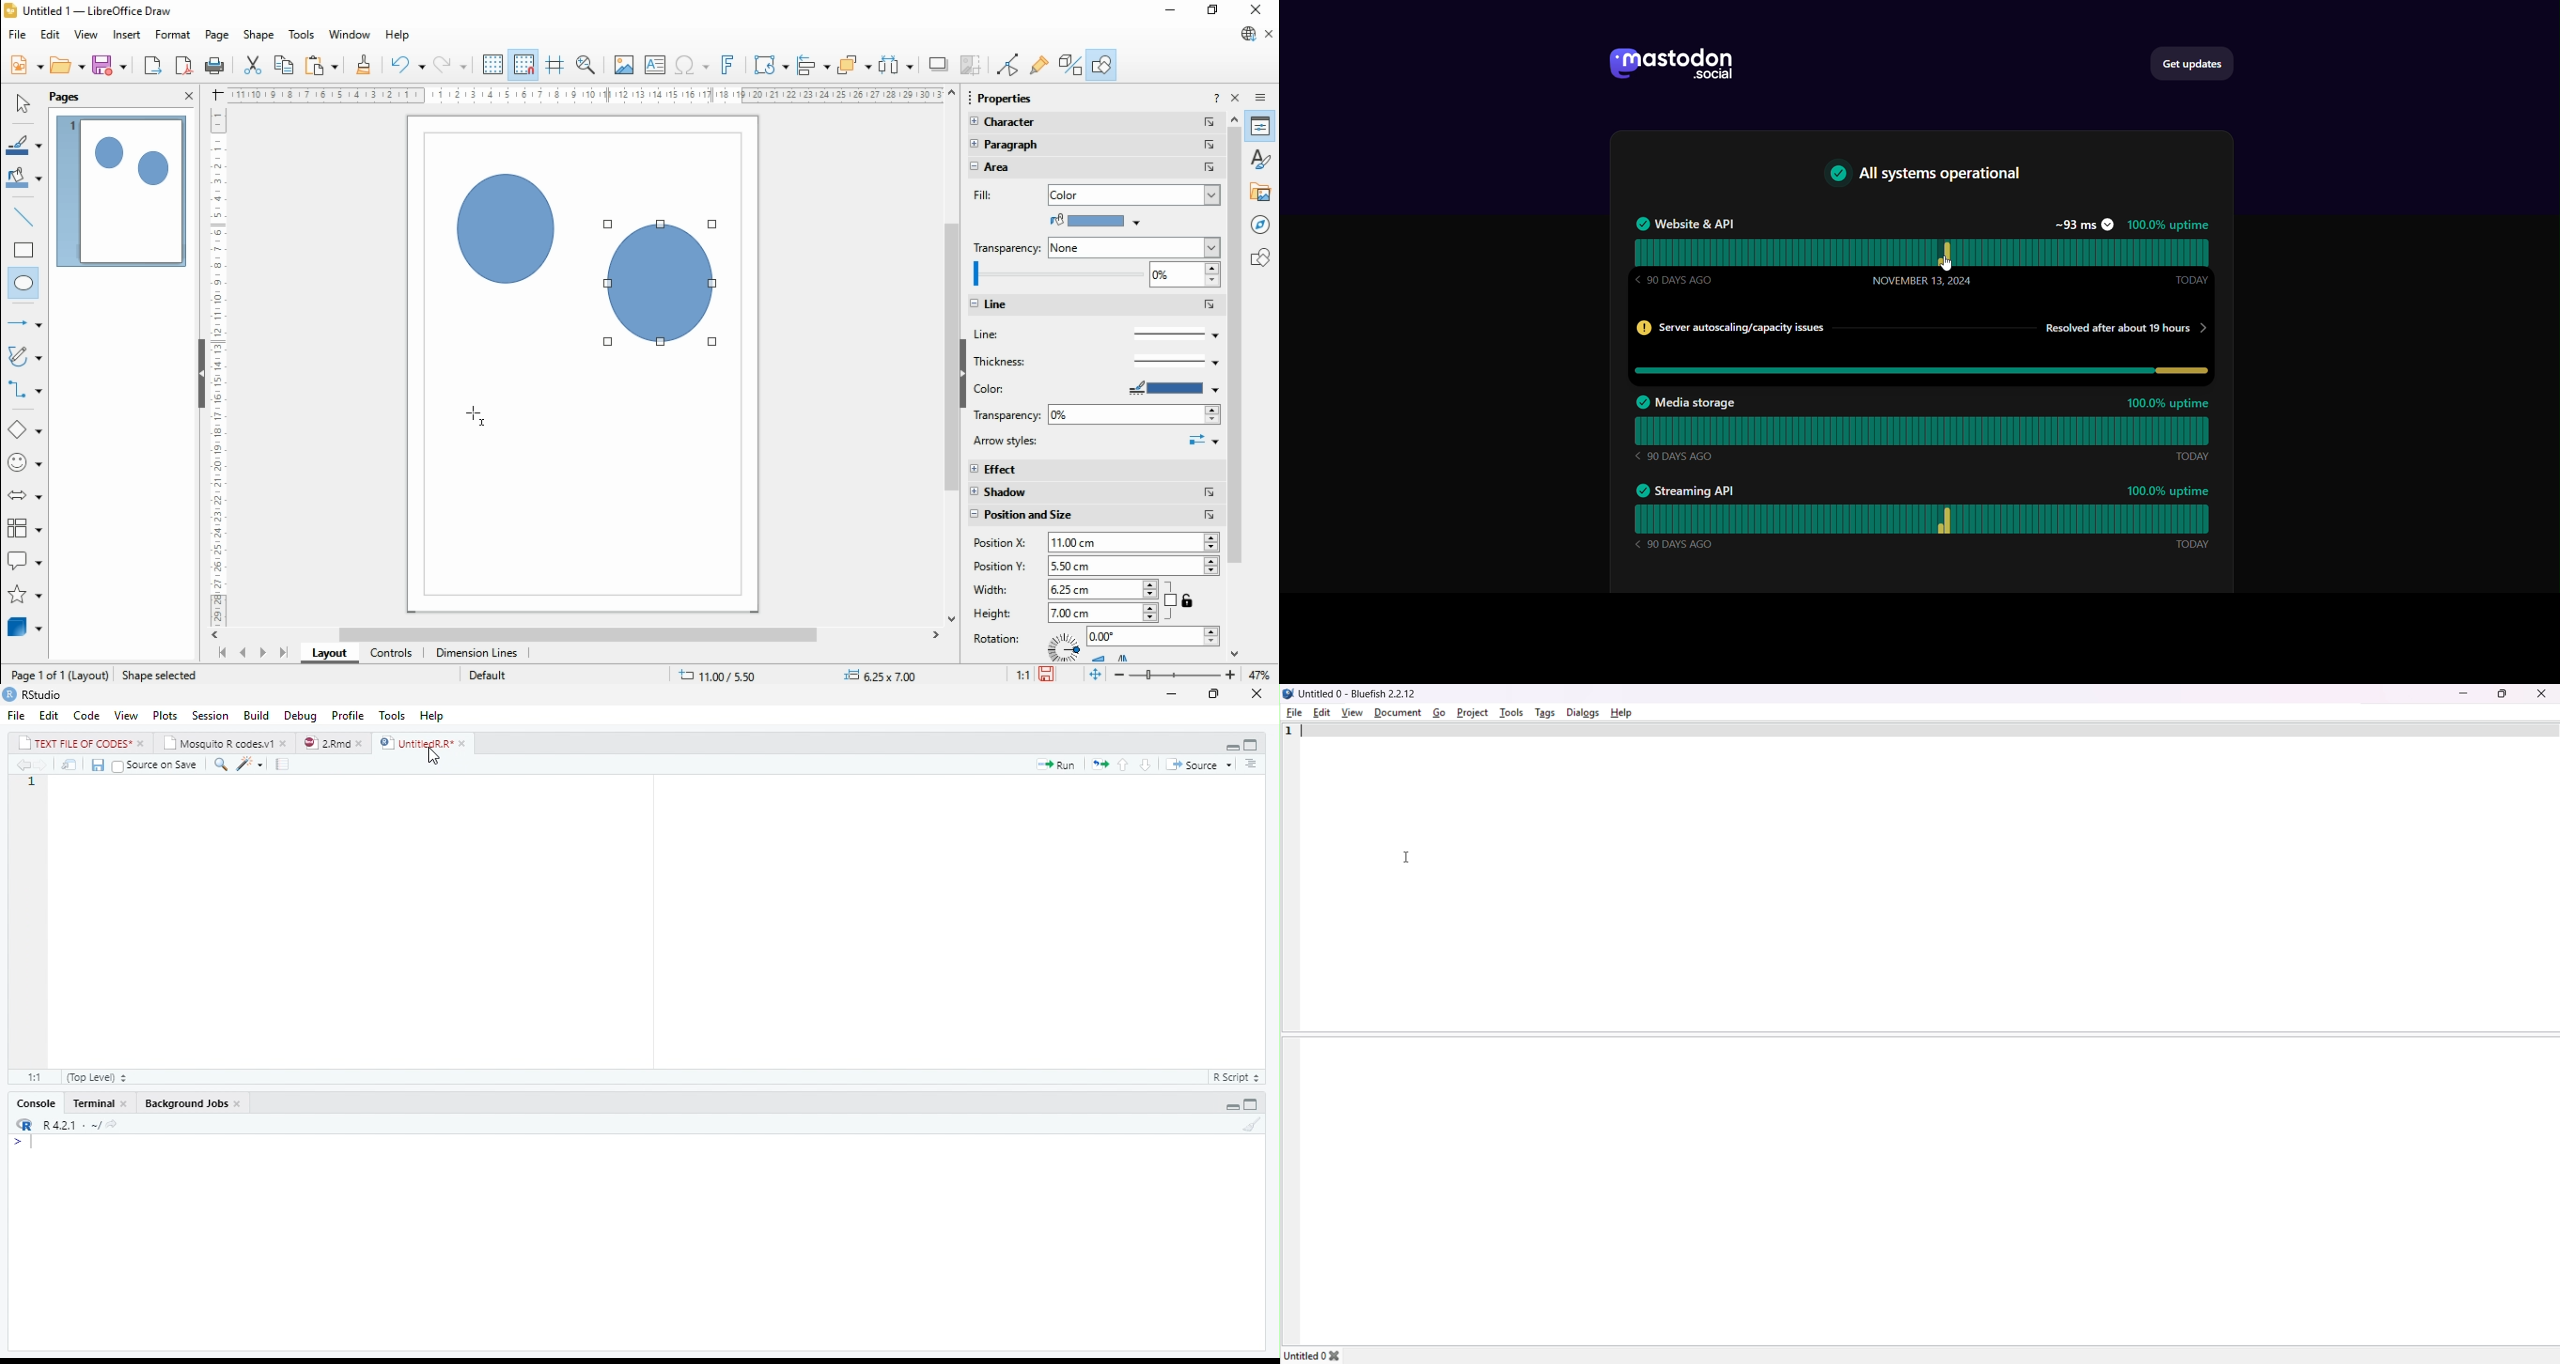 The image size is (2576, 1372). What do you see at coordinates (31, 1078) in the screenshot?
I see `1:1` at bounding box center [31, 1078].